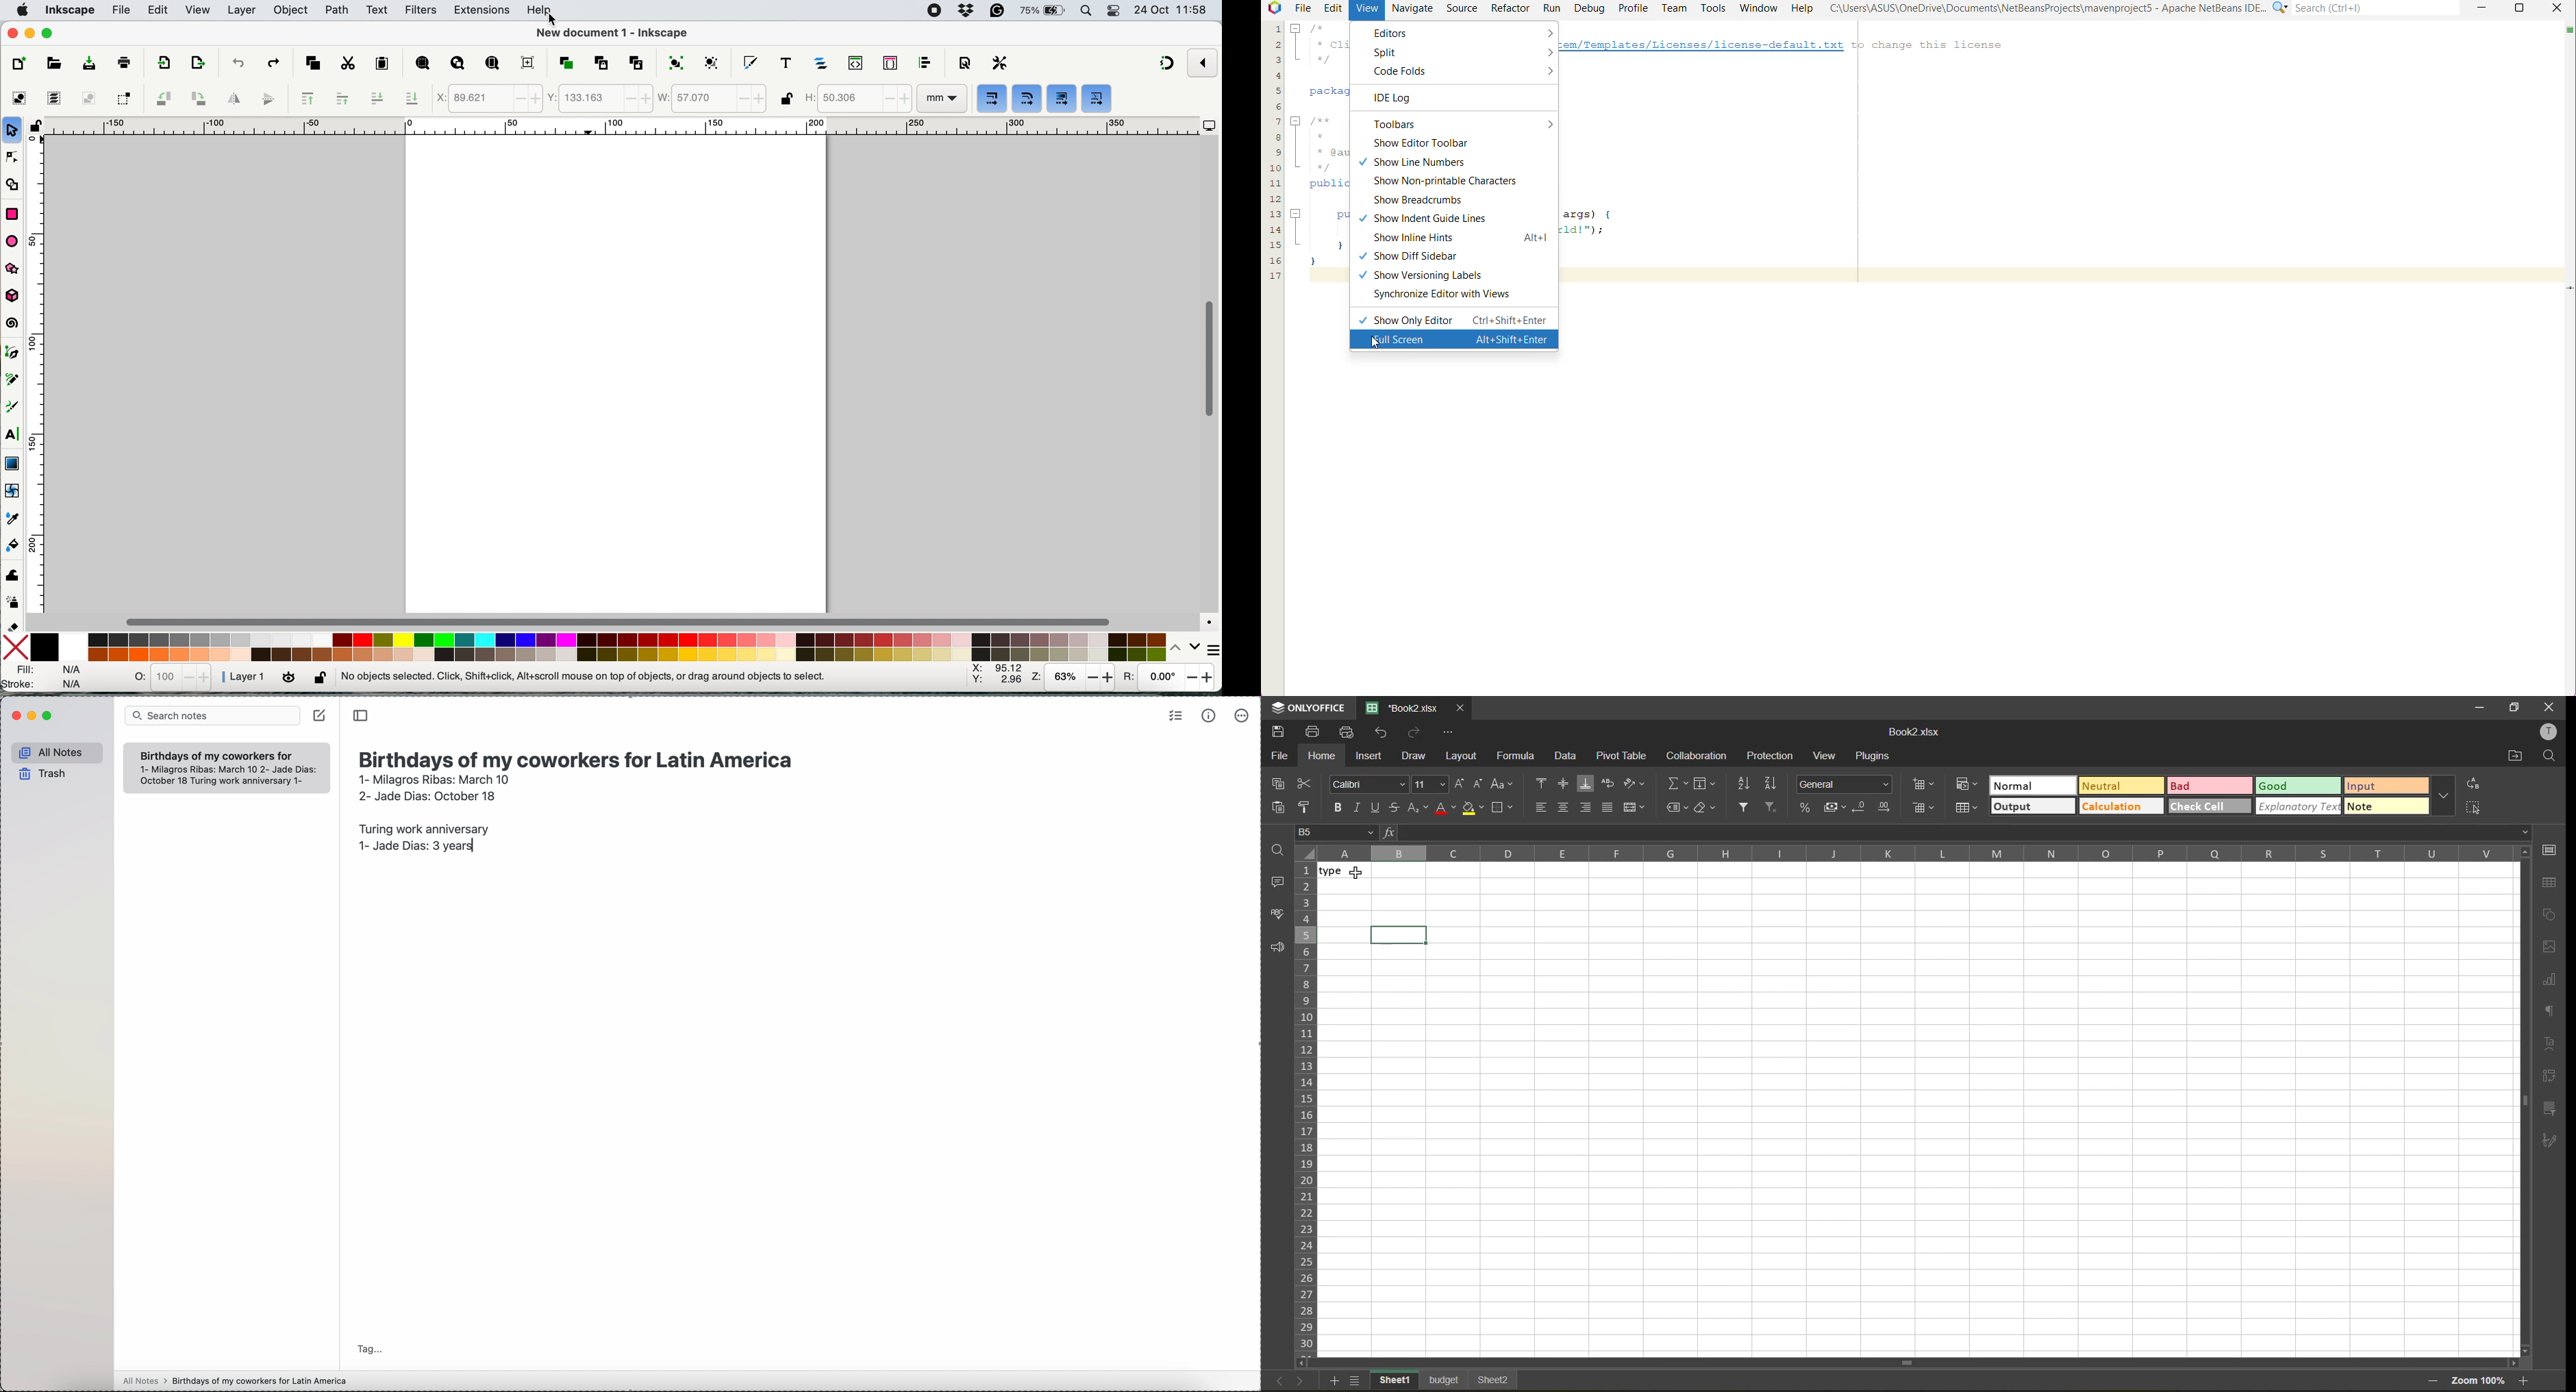  I want to click on 1- Jade Dias, so click(416, 848).